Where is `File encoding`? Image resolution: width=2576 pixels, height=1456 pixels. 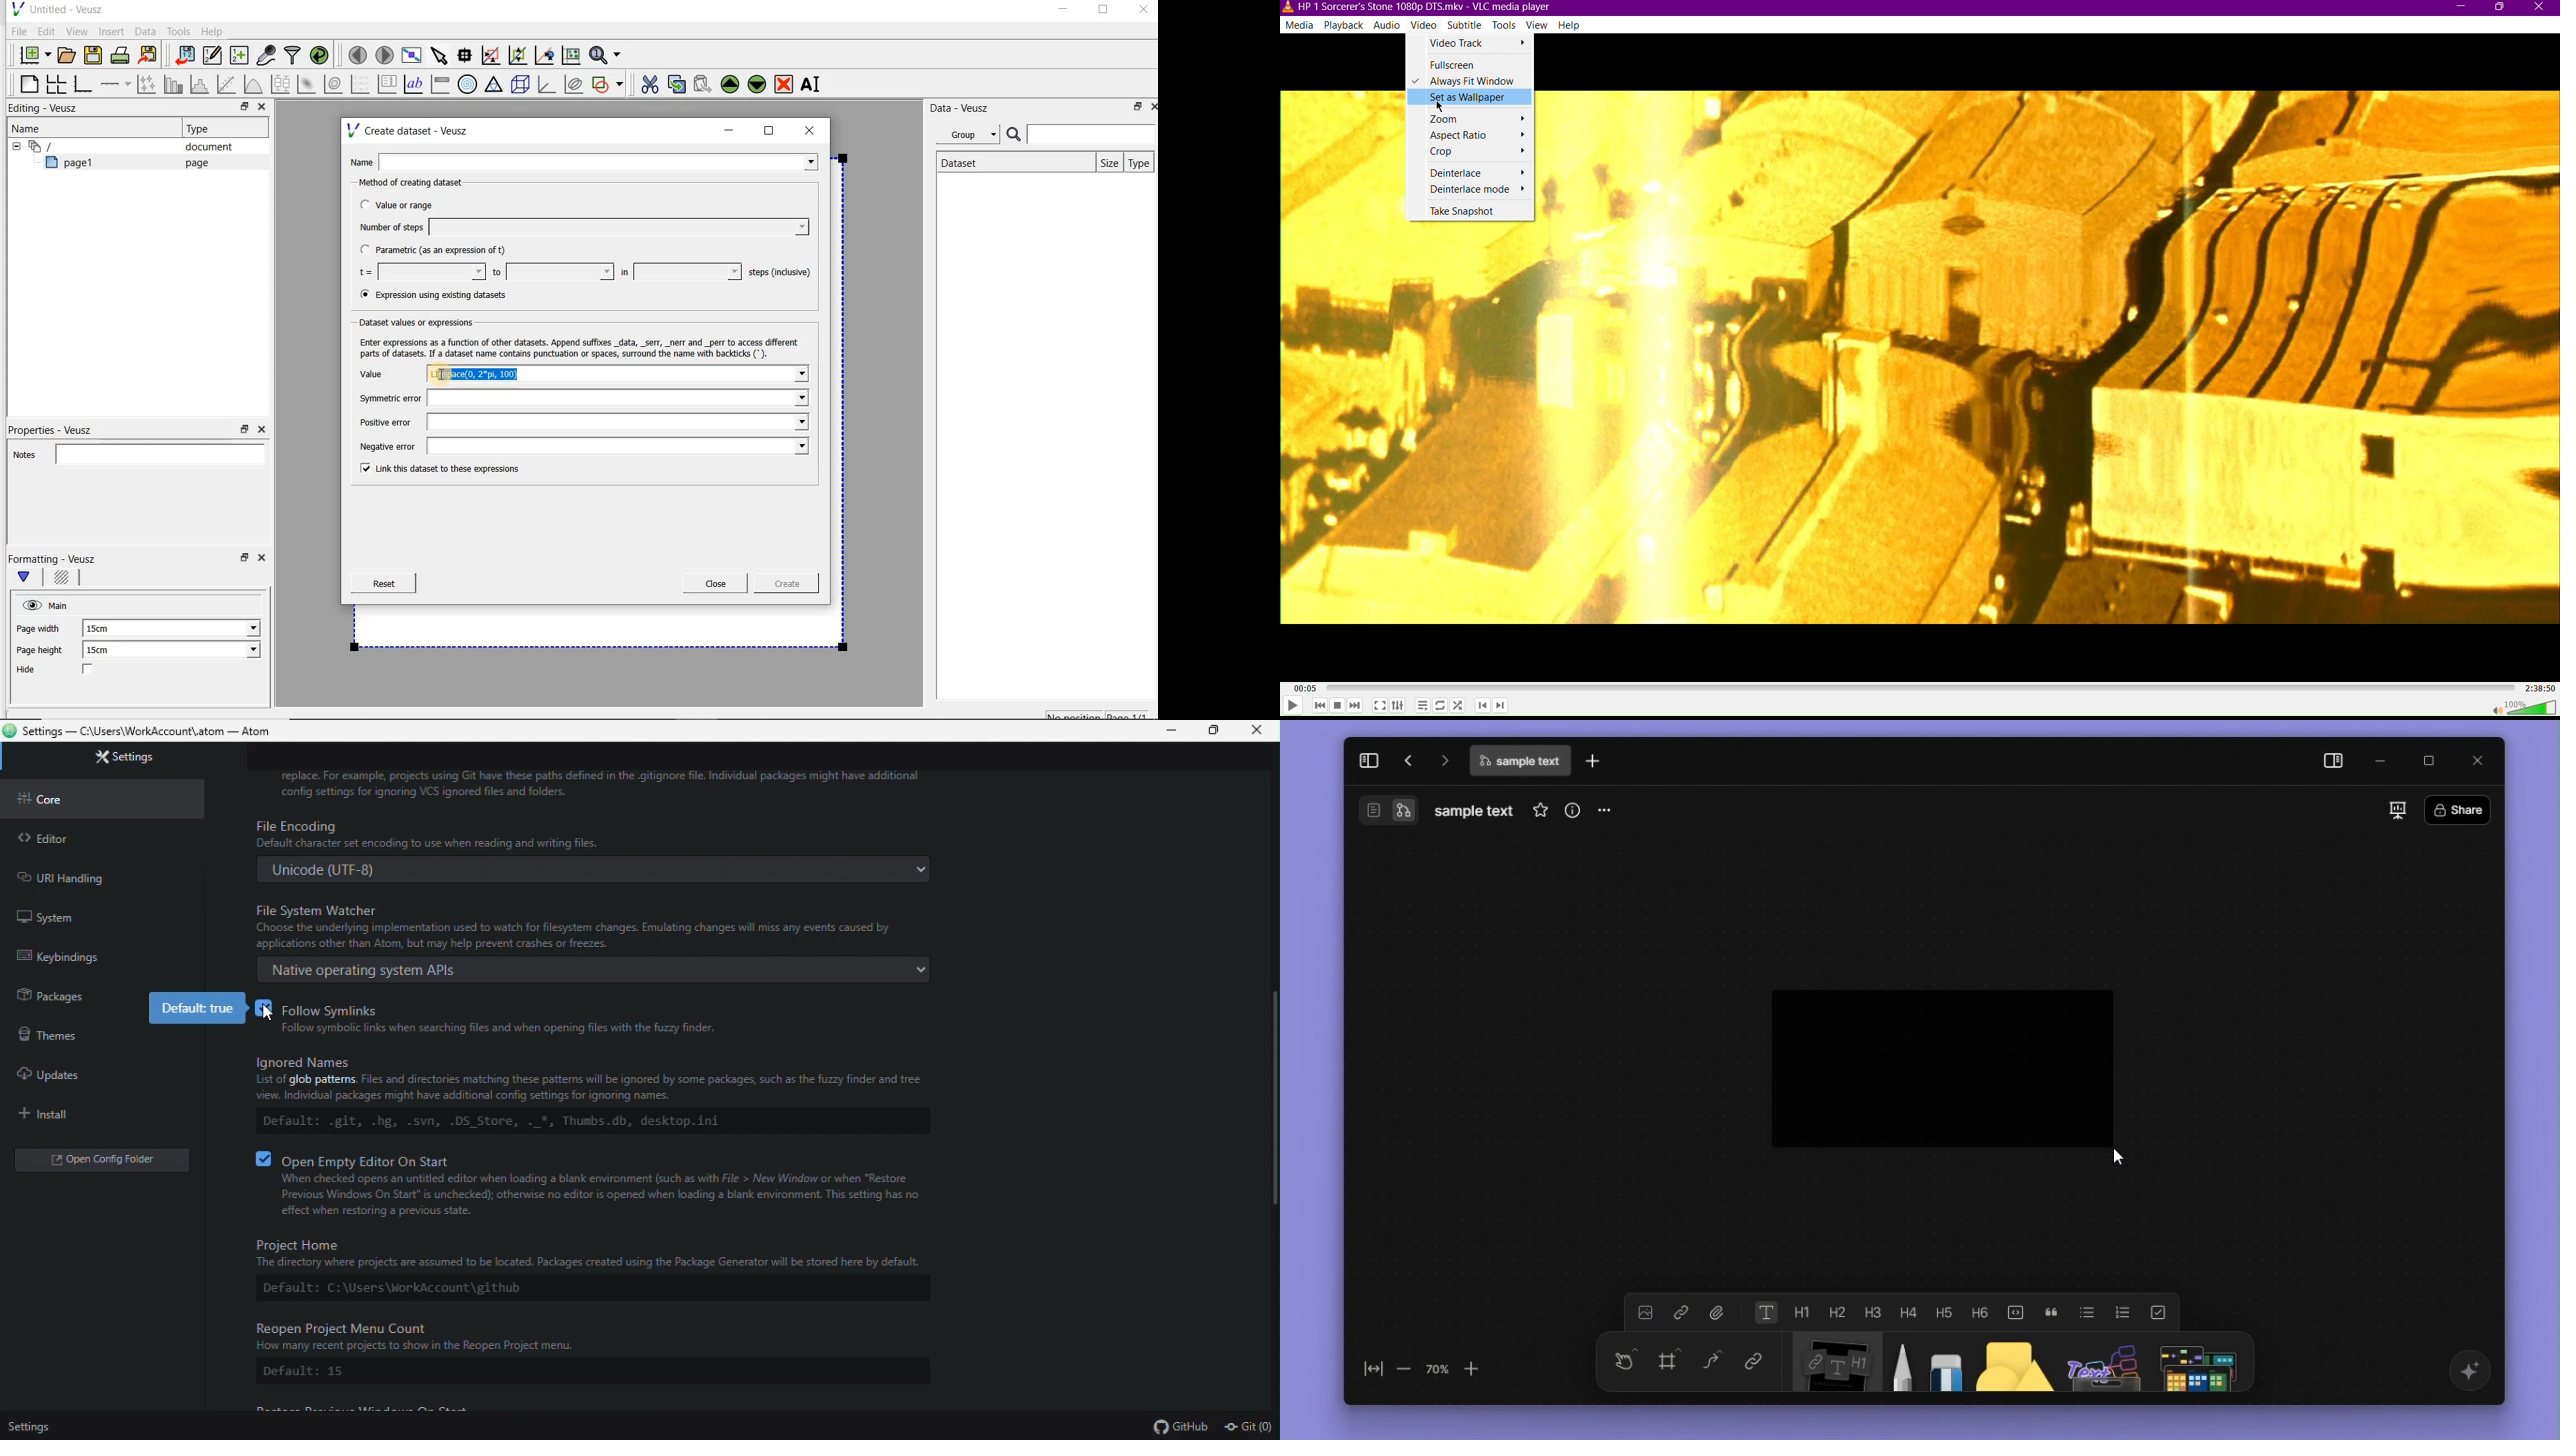
File encoding is located at coordinates (598, 834).